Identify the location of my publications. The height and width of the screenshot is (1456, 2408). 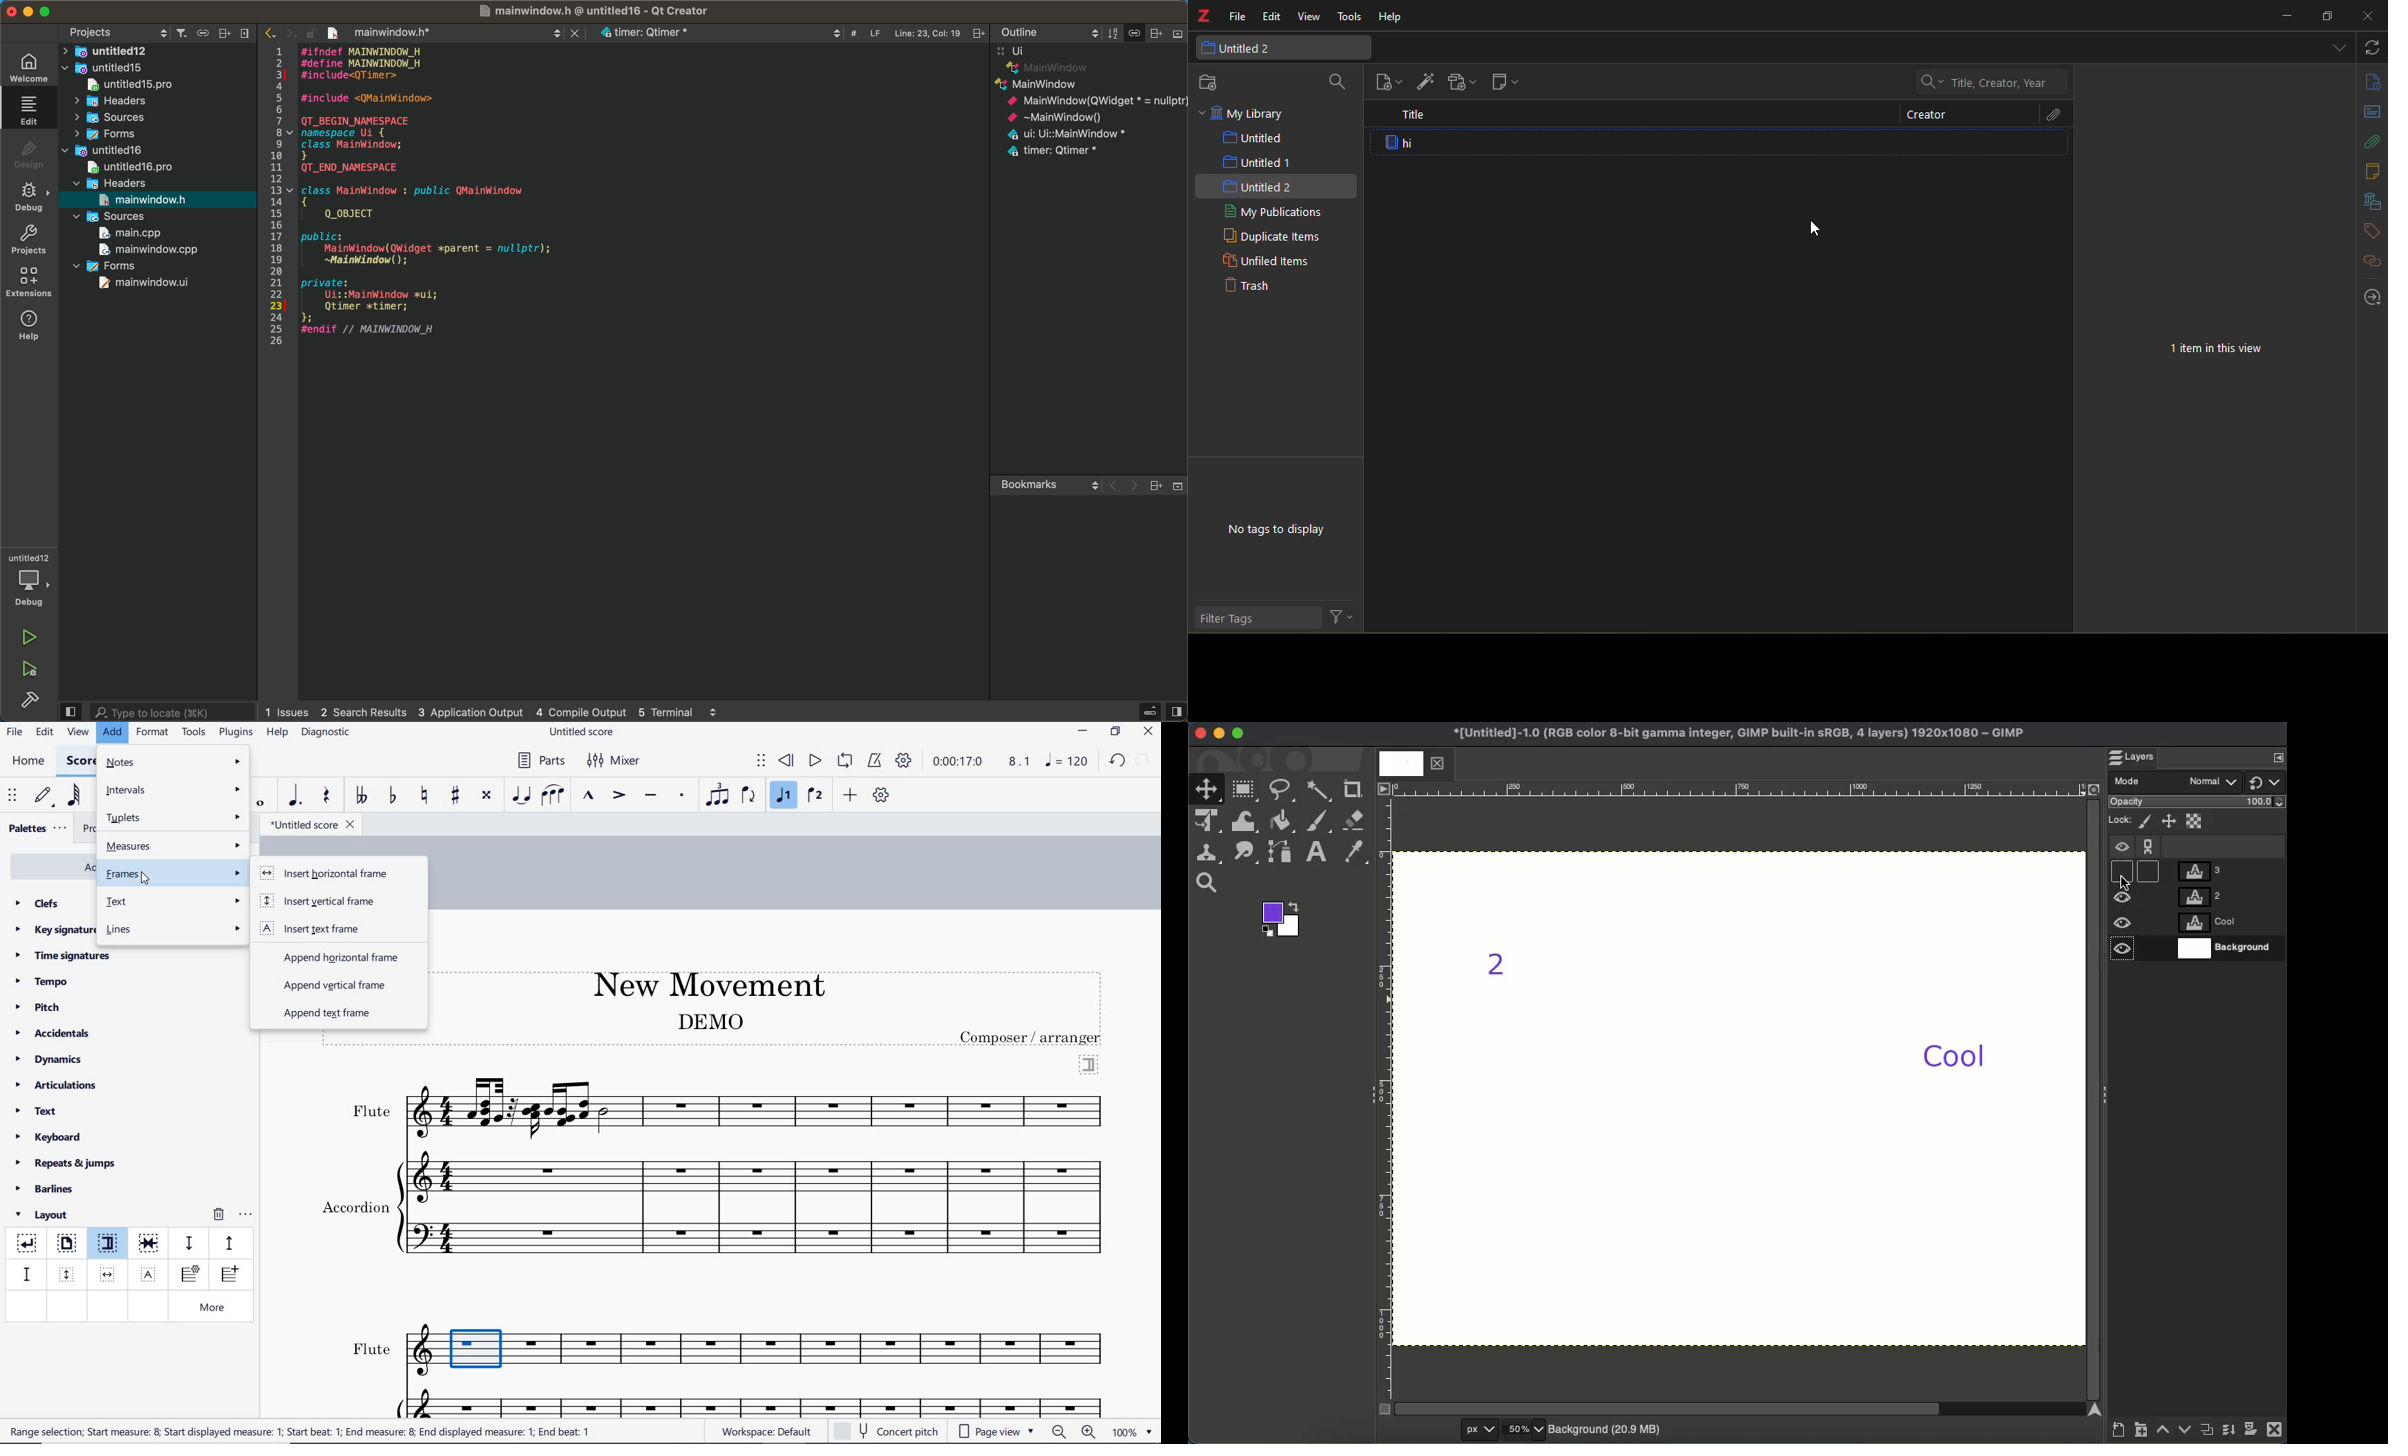
(1272, 211).